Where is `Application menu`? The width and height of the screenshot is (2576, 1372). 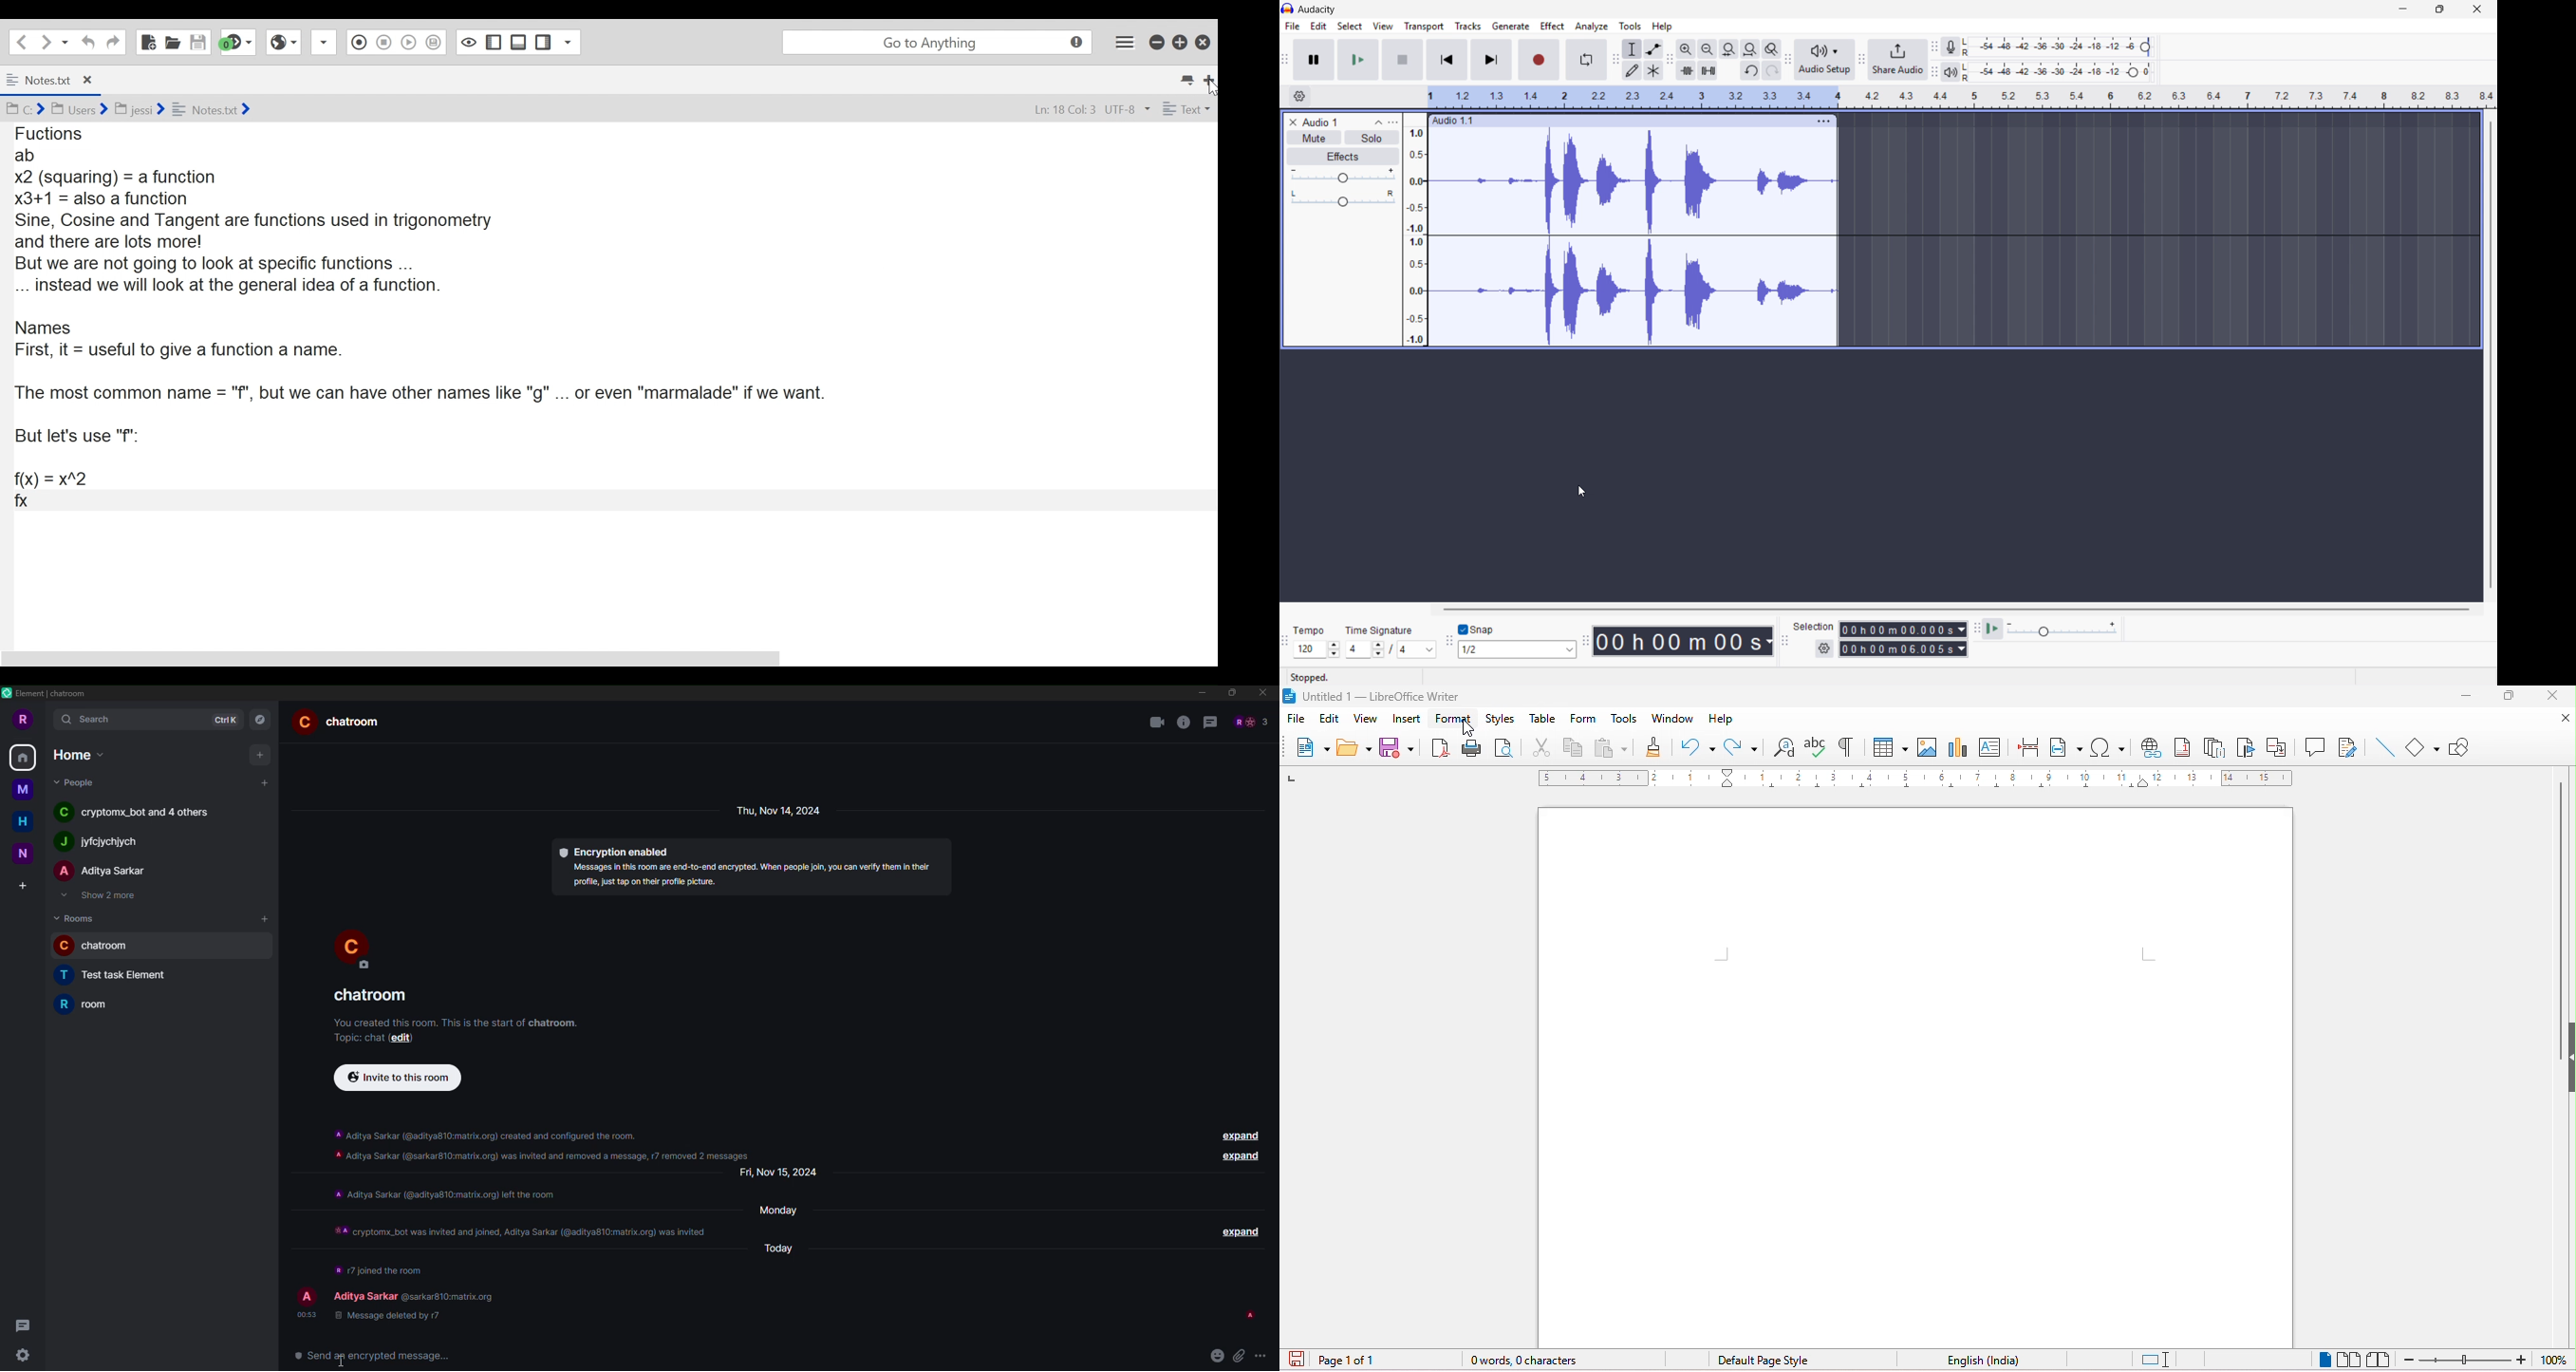
Application menu is located at coordinates (1126, 42).